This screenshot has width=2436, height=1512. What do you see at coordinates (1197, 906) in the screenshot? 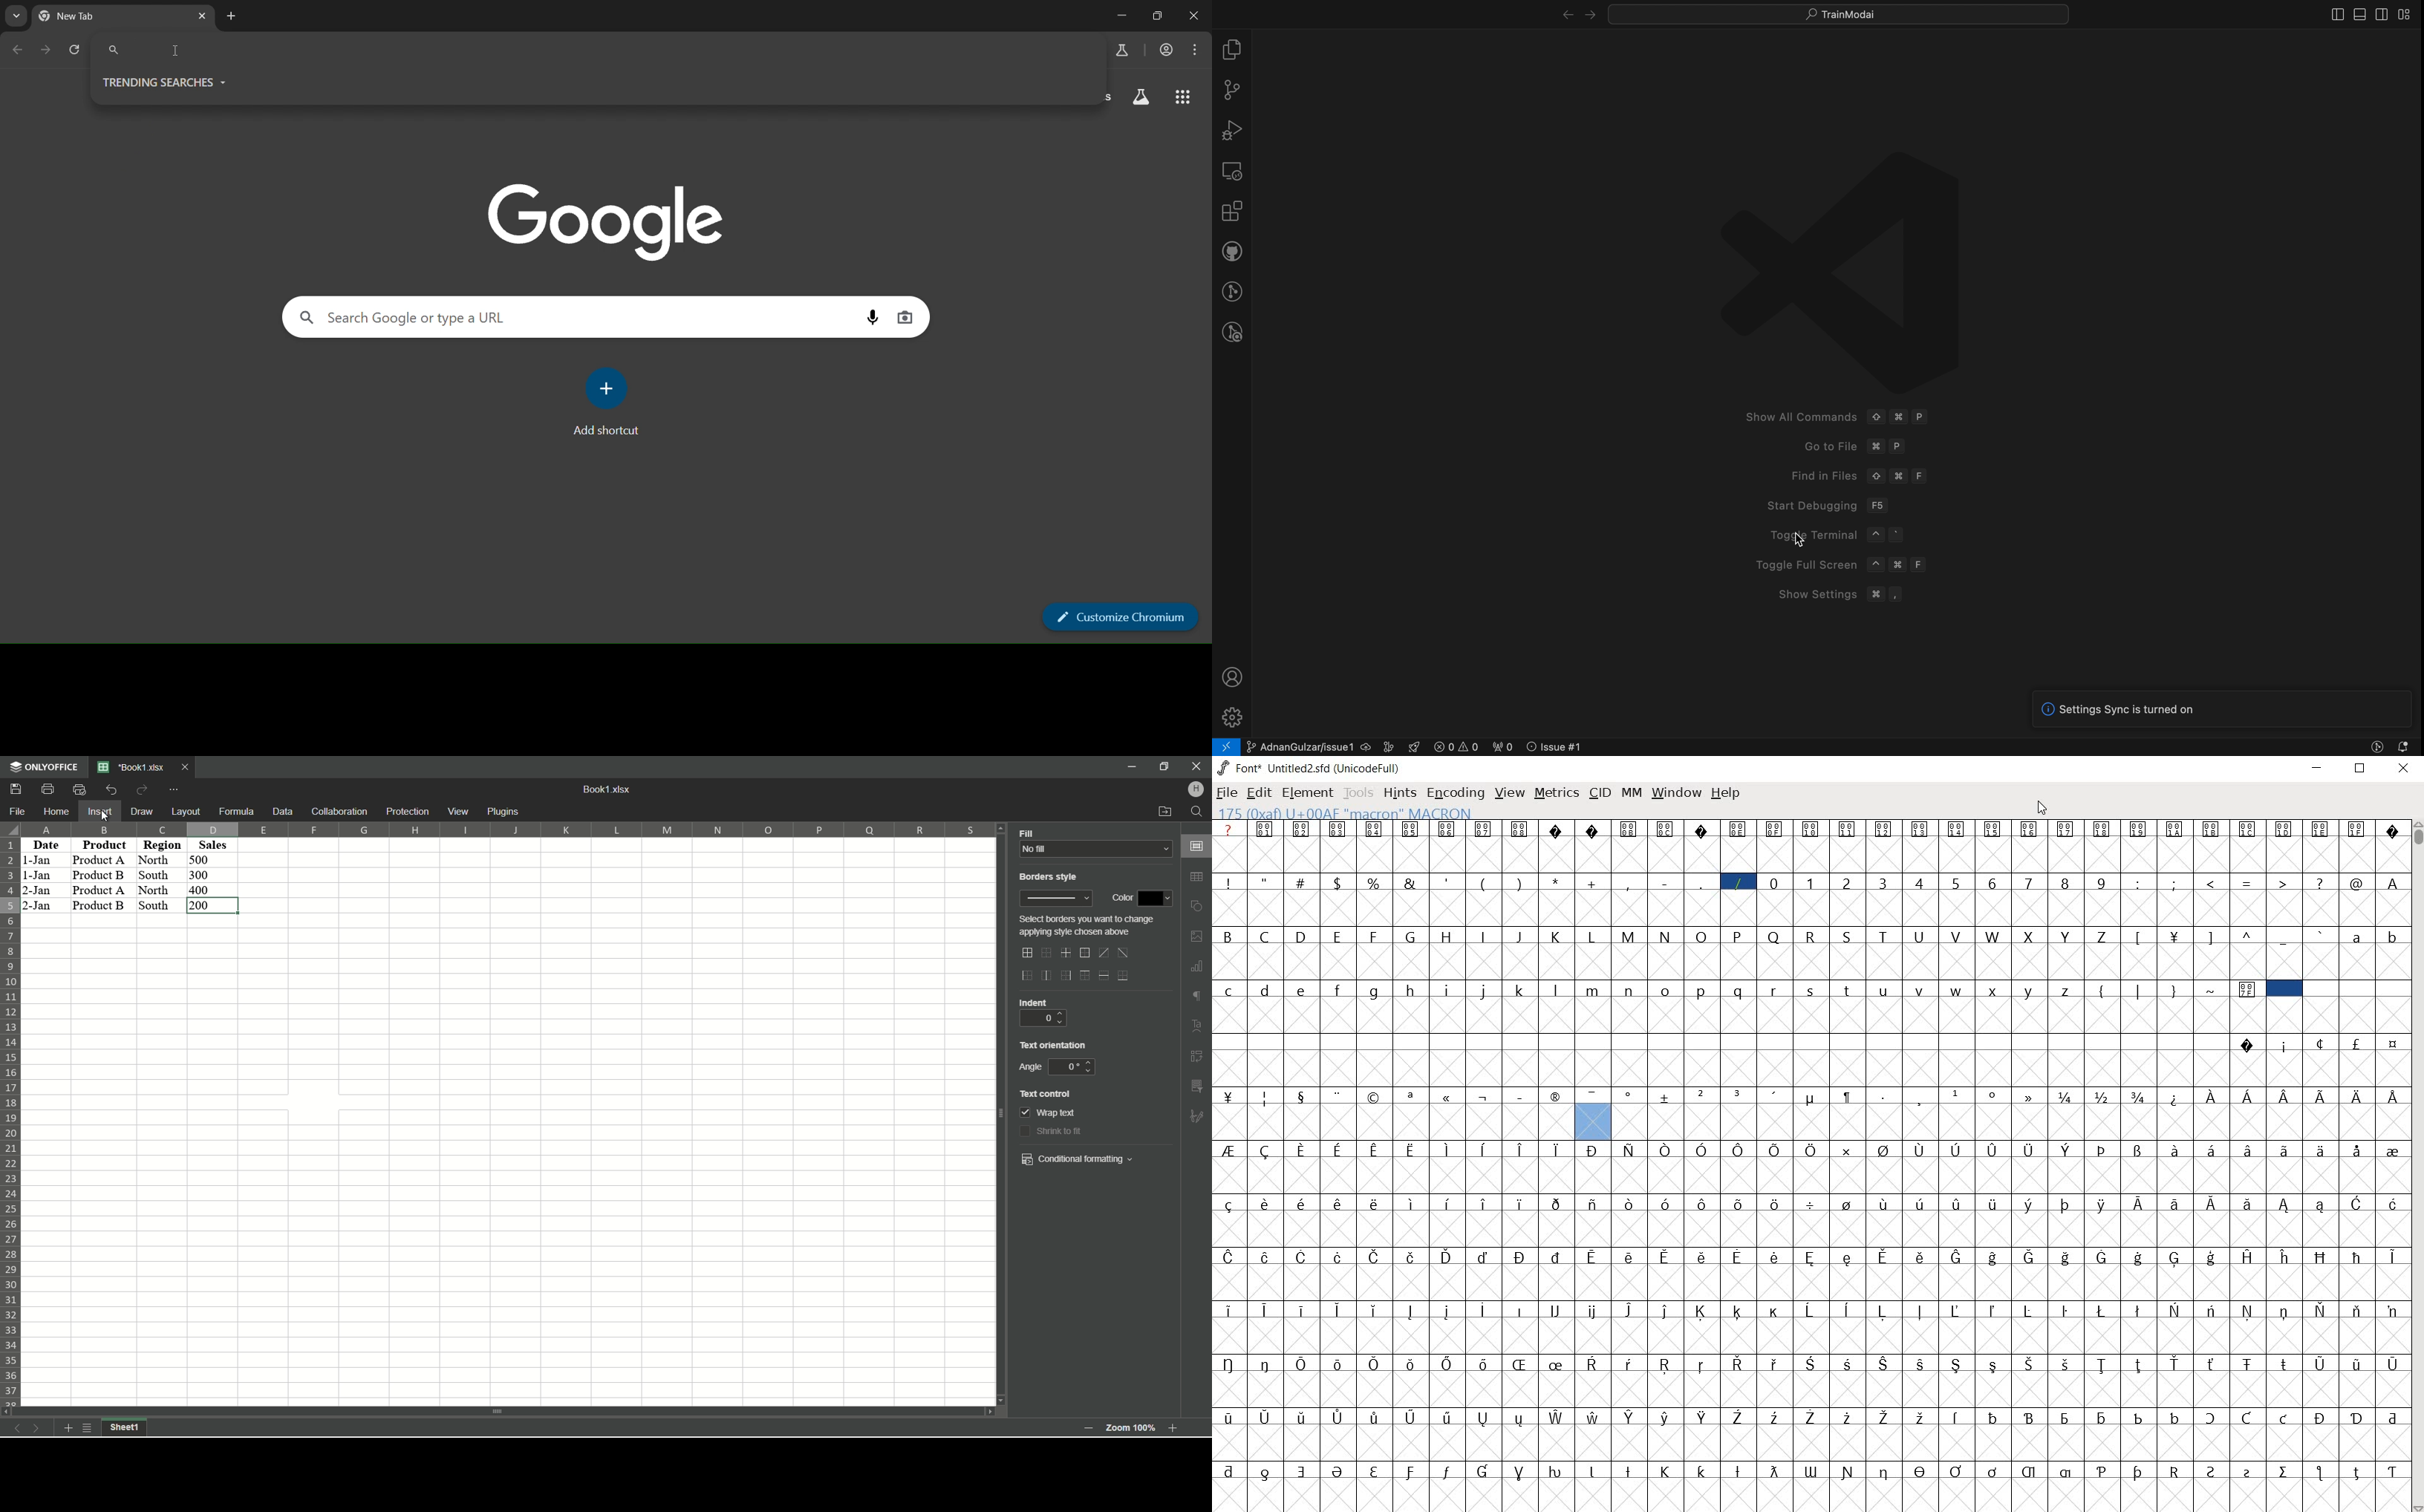
I see `insert shape` at bounding box center [1197, 906].